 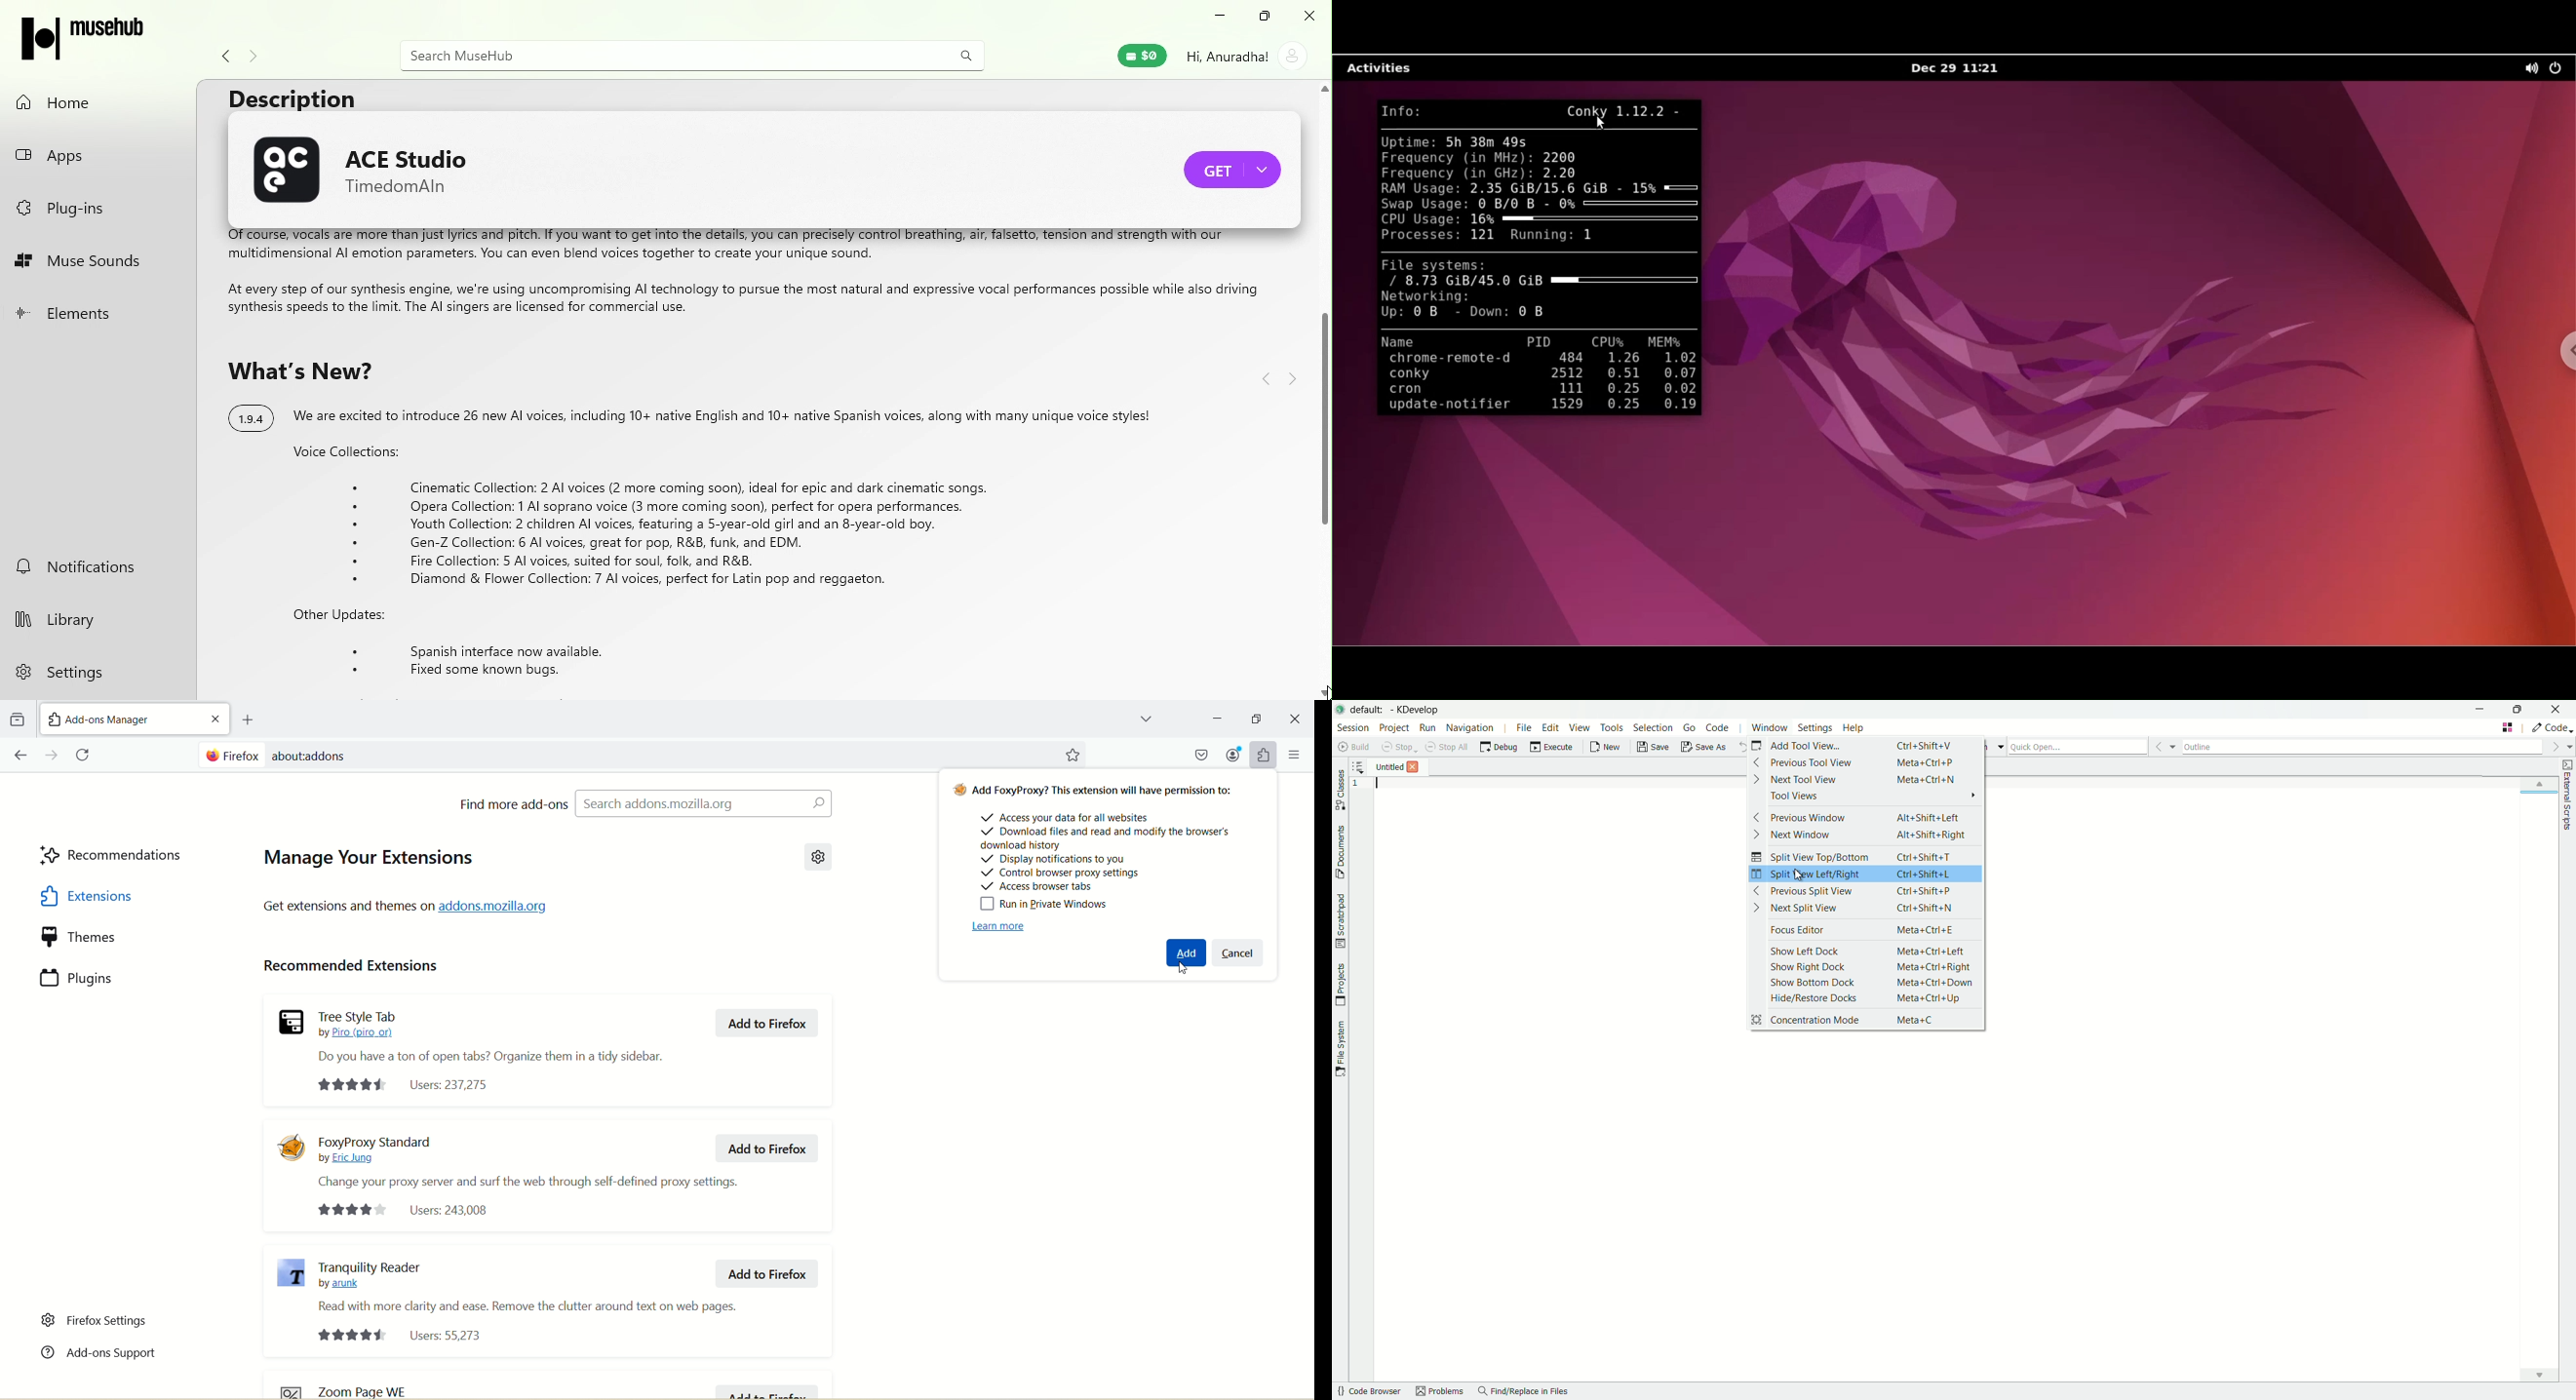 I want to click on Close, so click(x=1297, y=719).